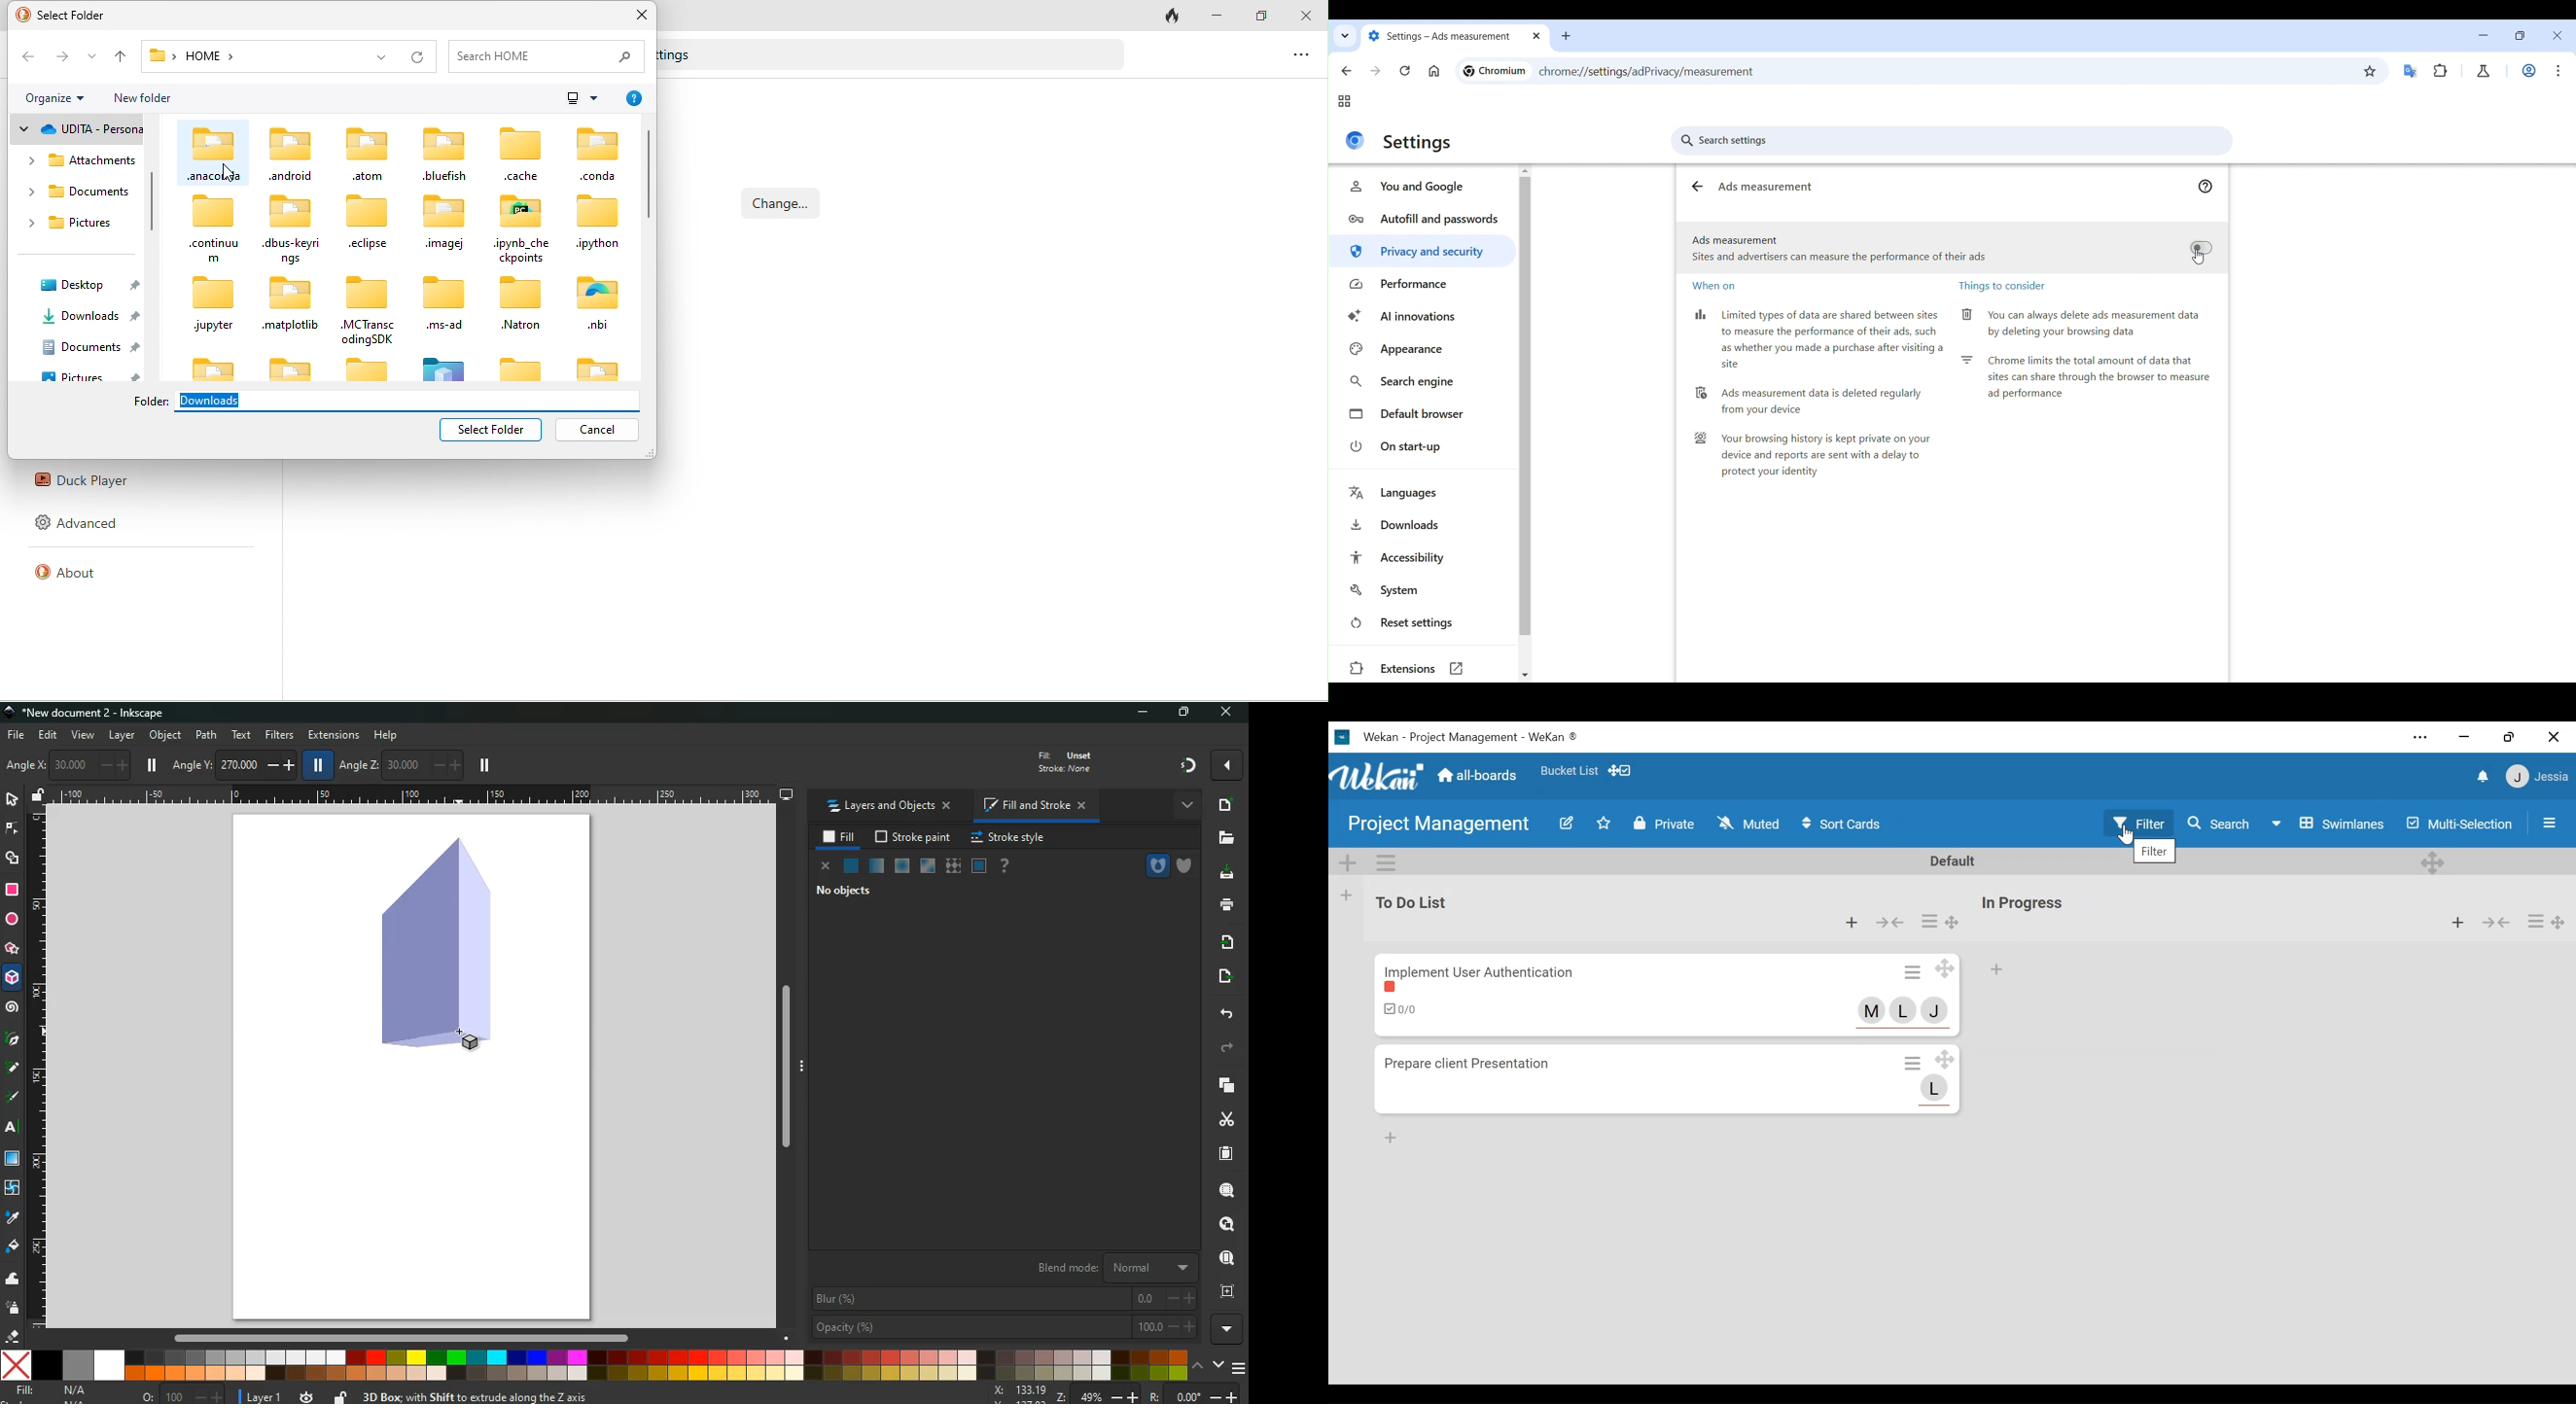  I want to click on Add Card Bottom of the list, so click(1388, 1139).